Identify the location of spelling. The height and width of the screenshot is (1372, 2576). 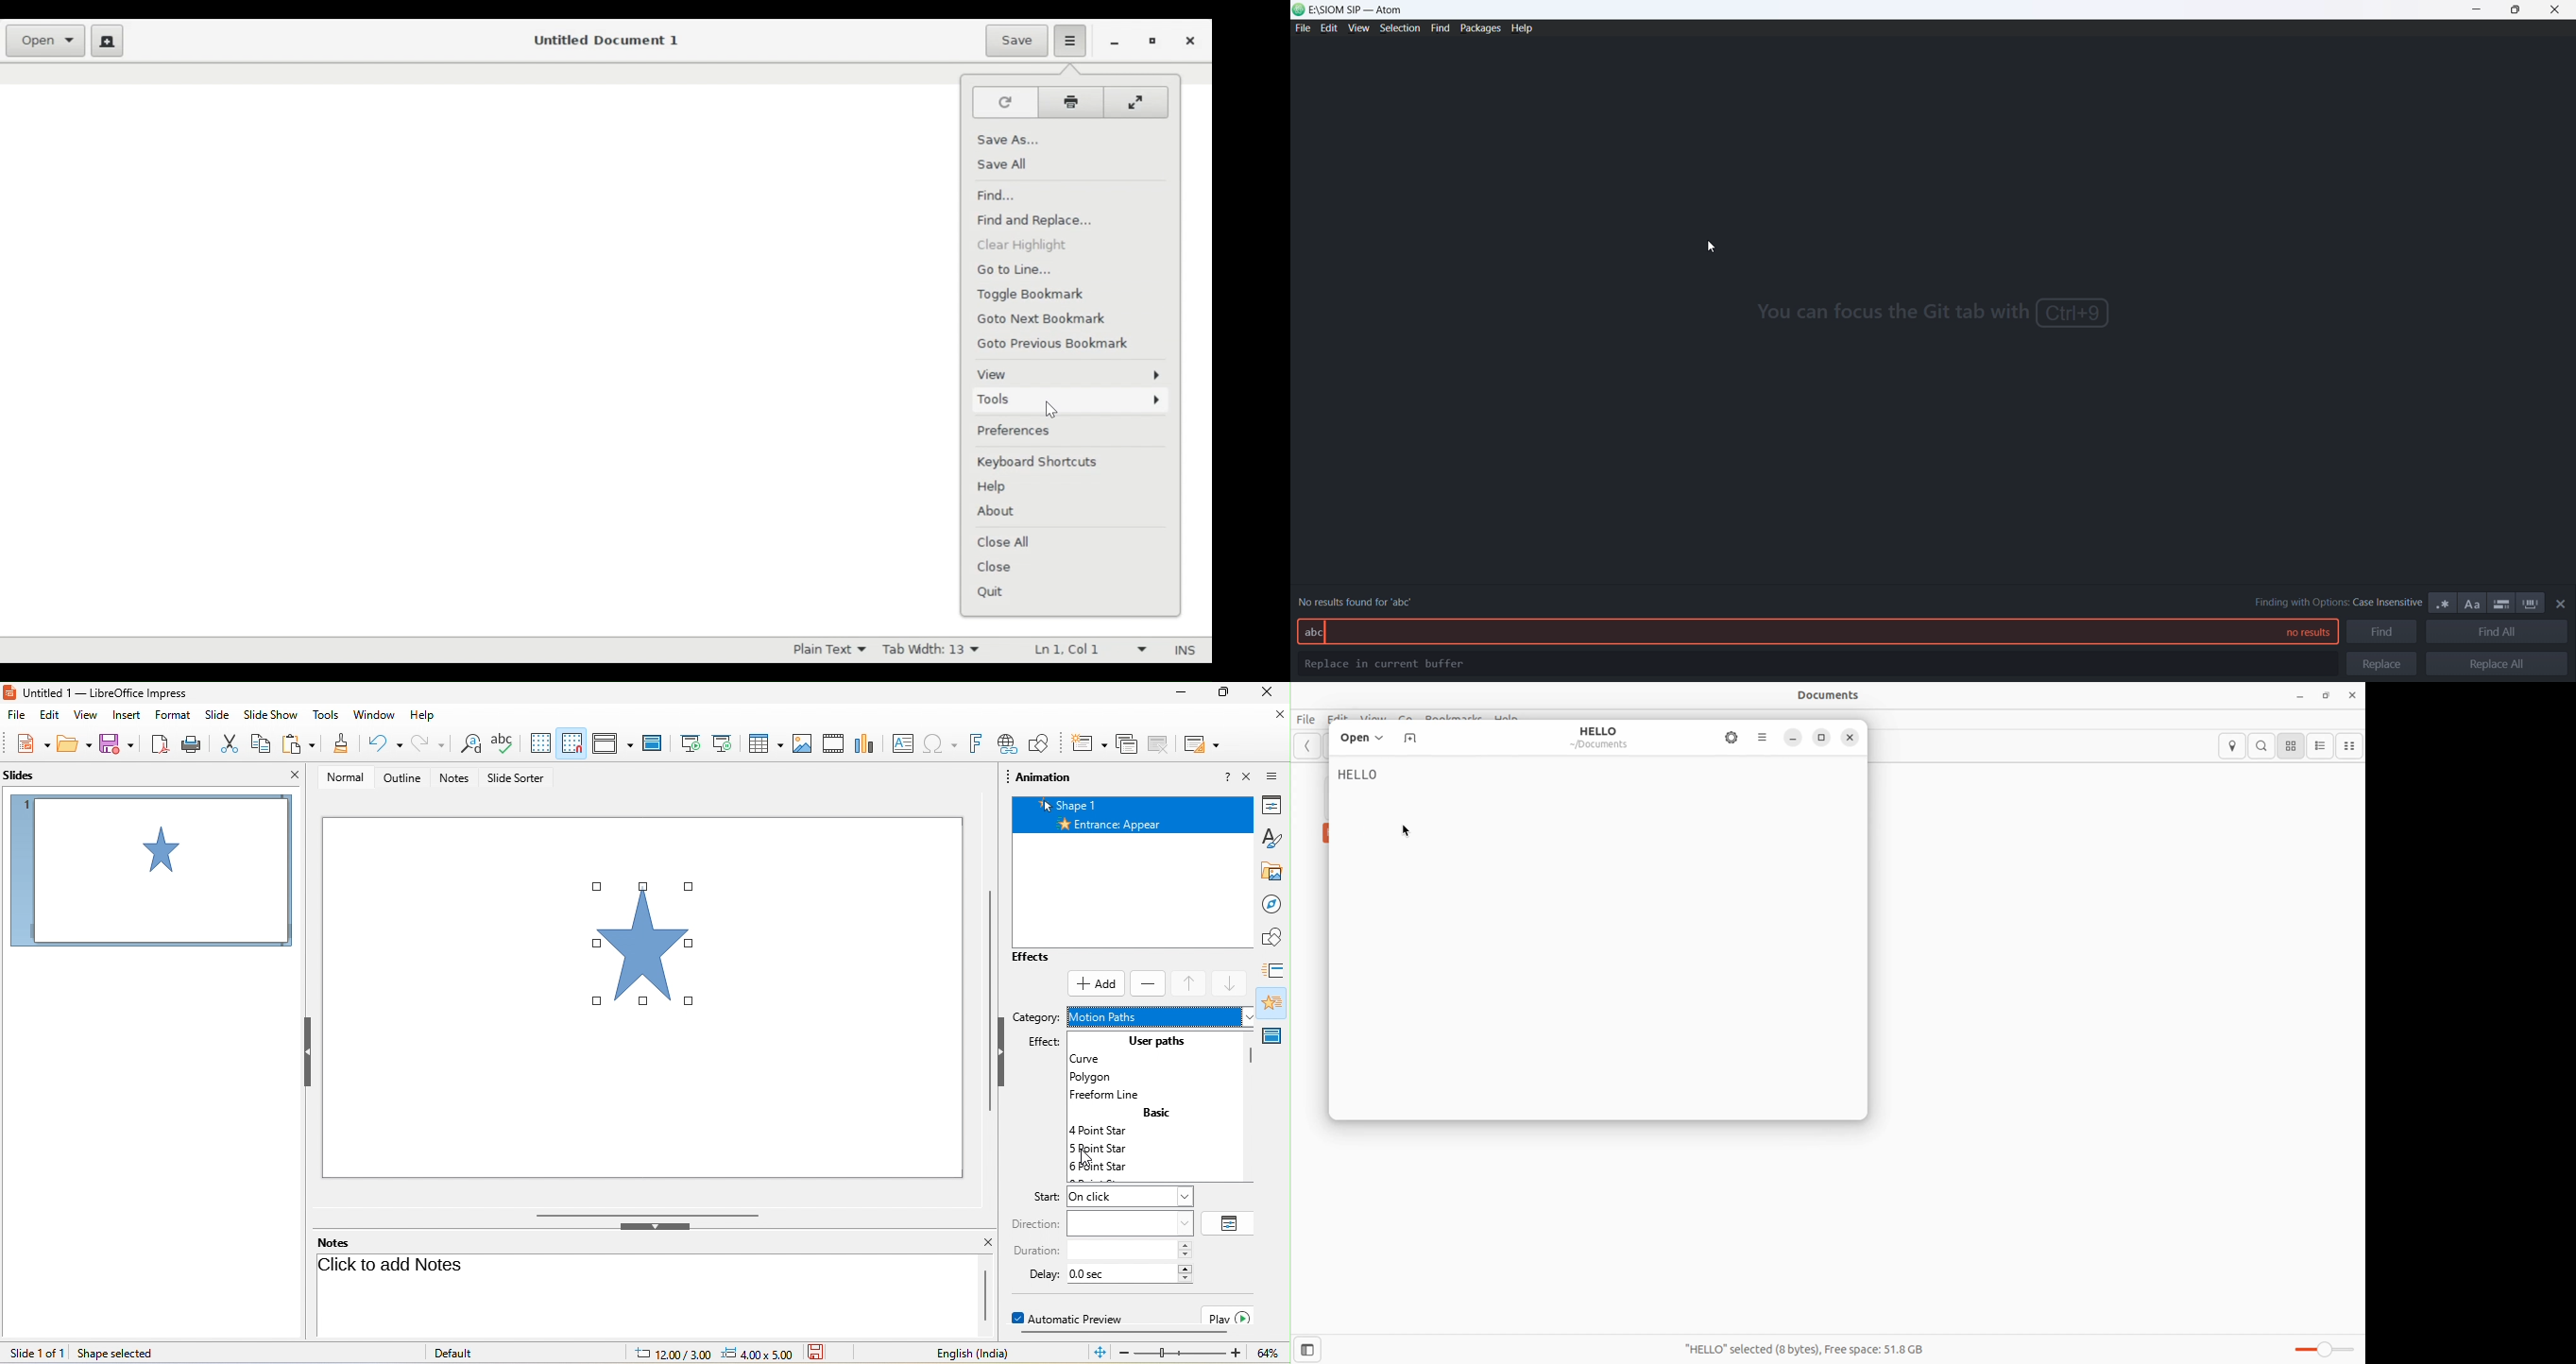
(503, 743).